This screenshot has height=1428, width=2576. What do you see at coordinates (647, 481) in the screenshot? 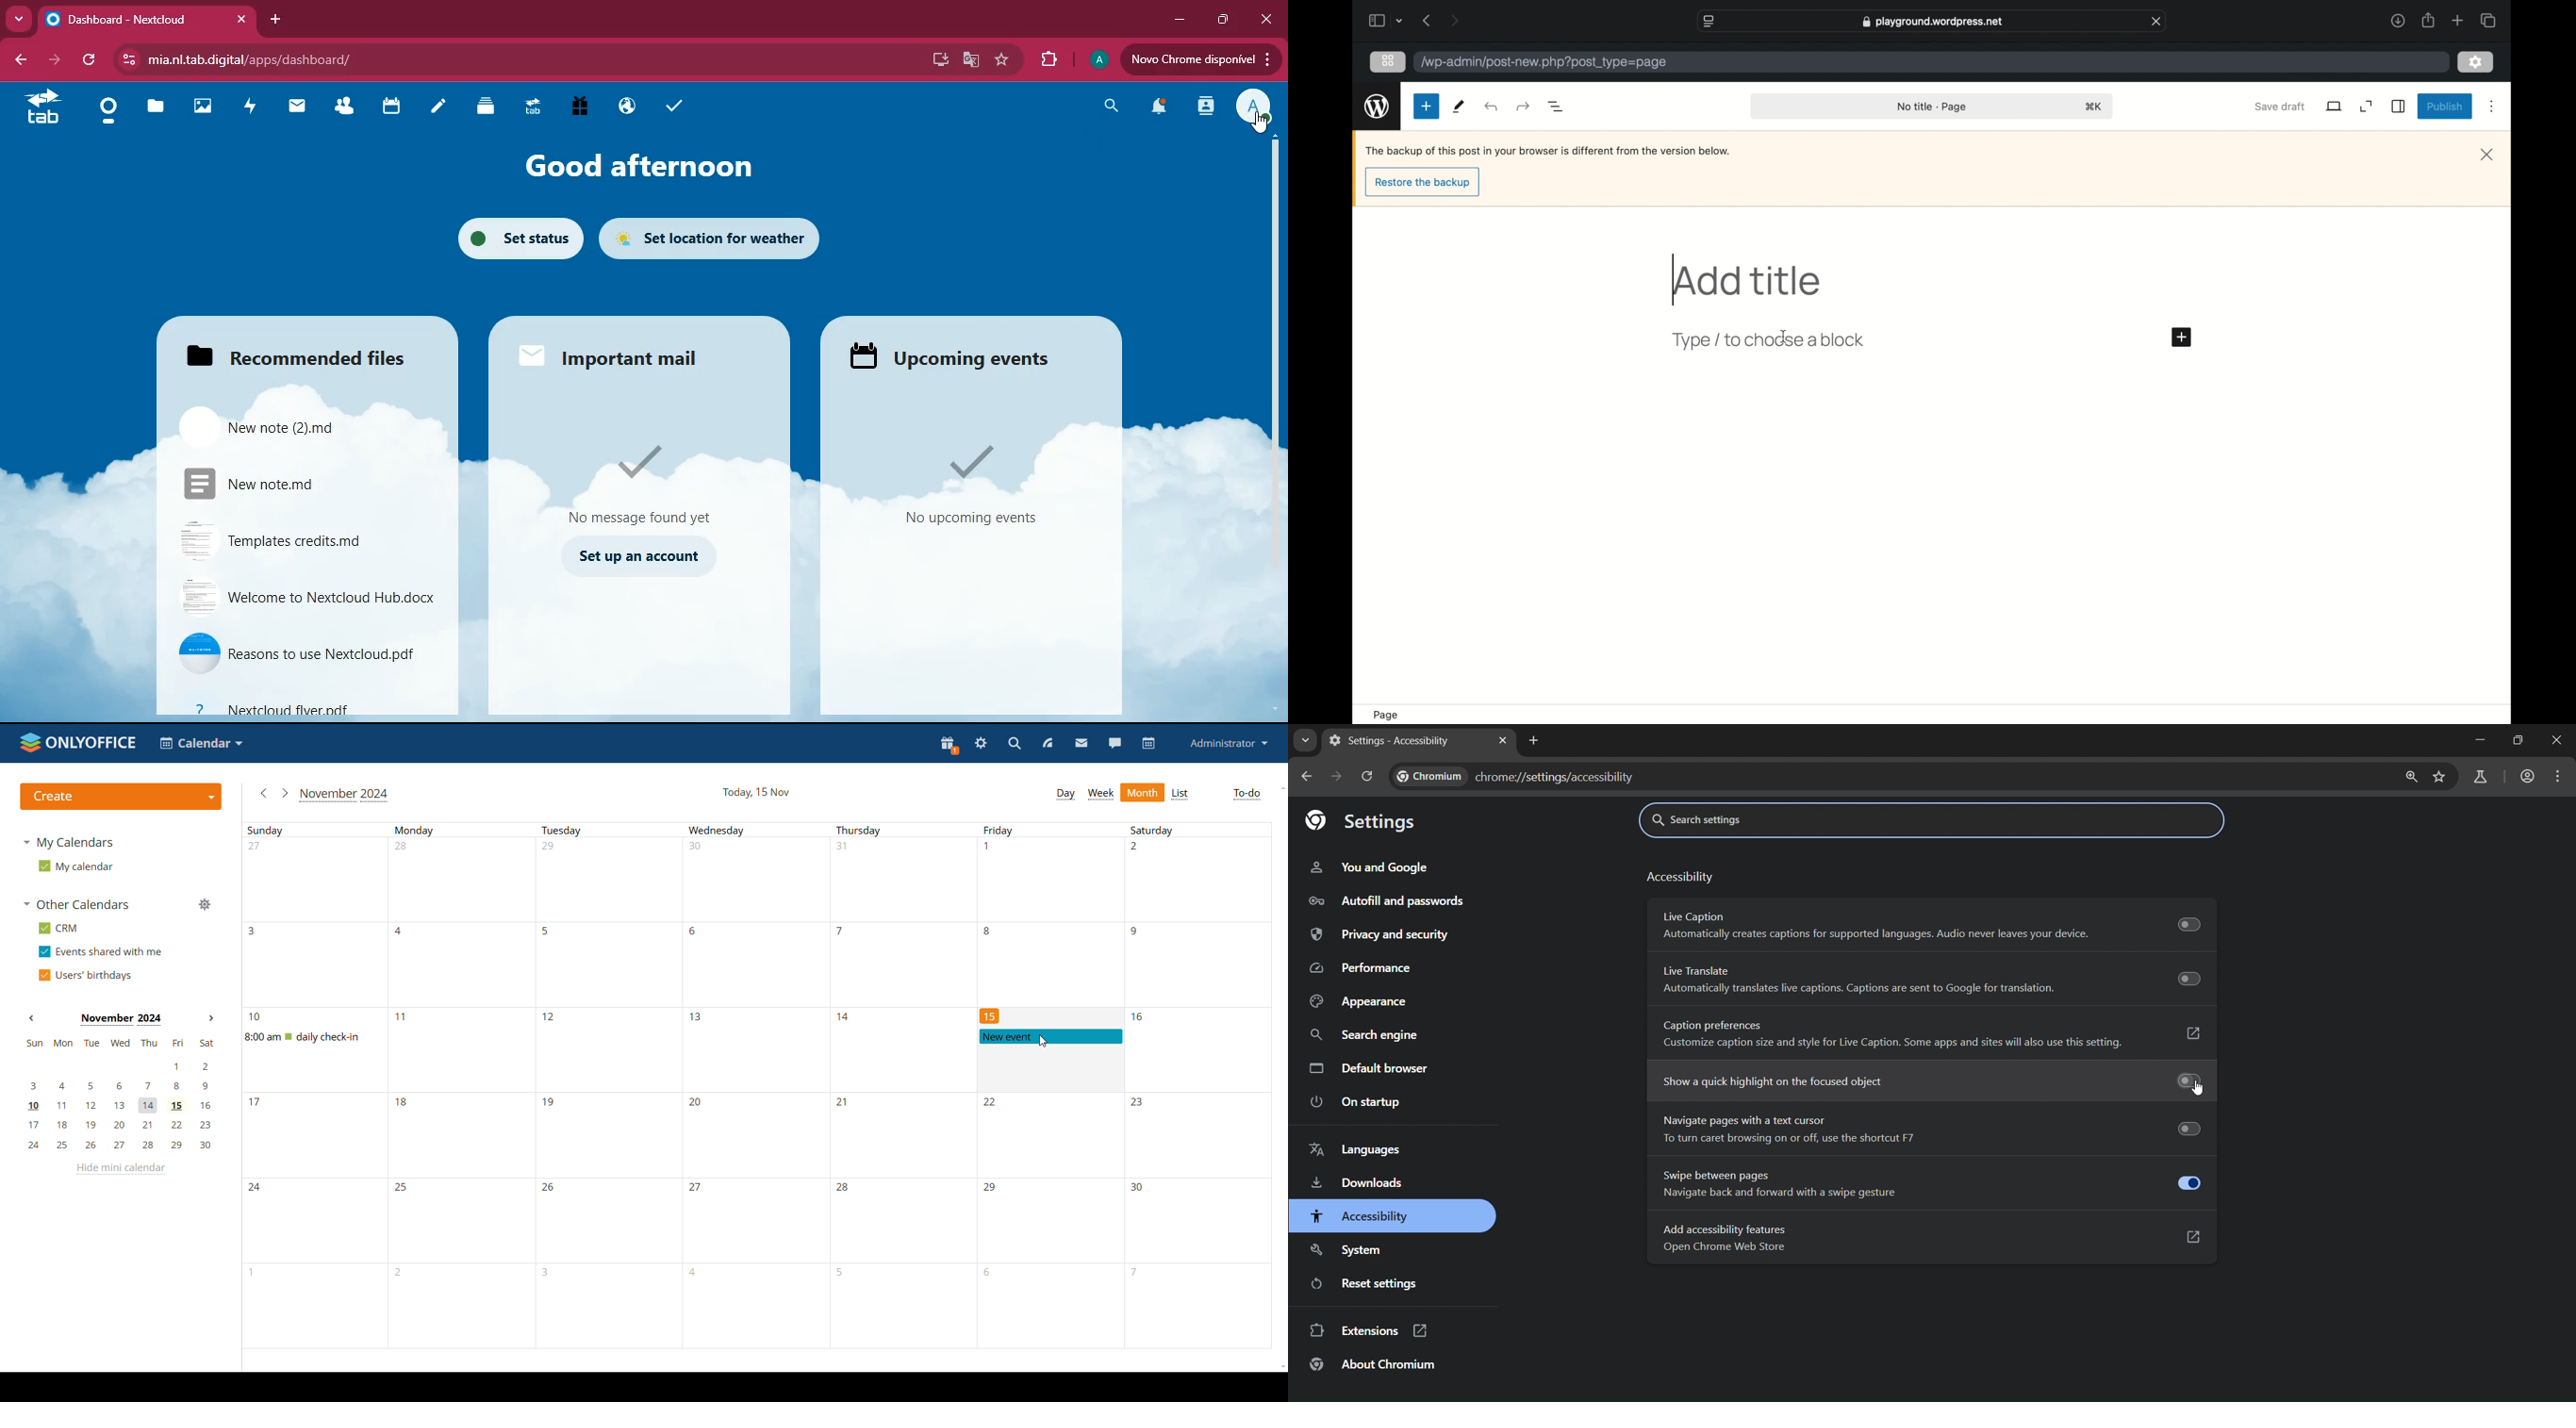
I see `message` at bounding box center [647, 481].